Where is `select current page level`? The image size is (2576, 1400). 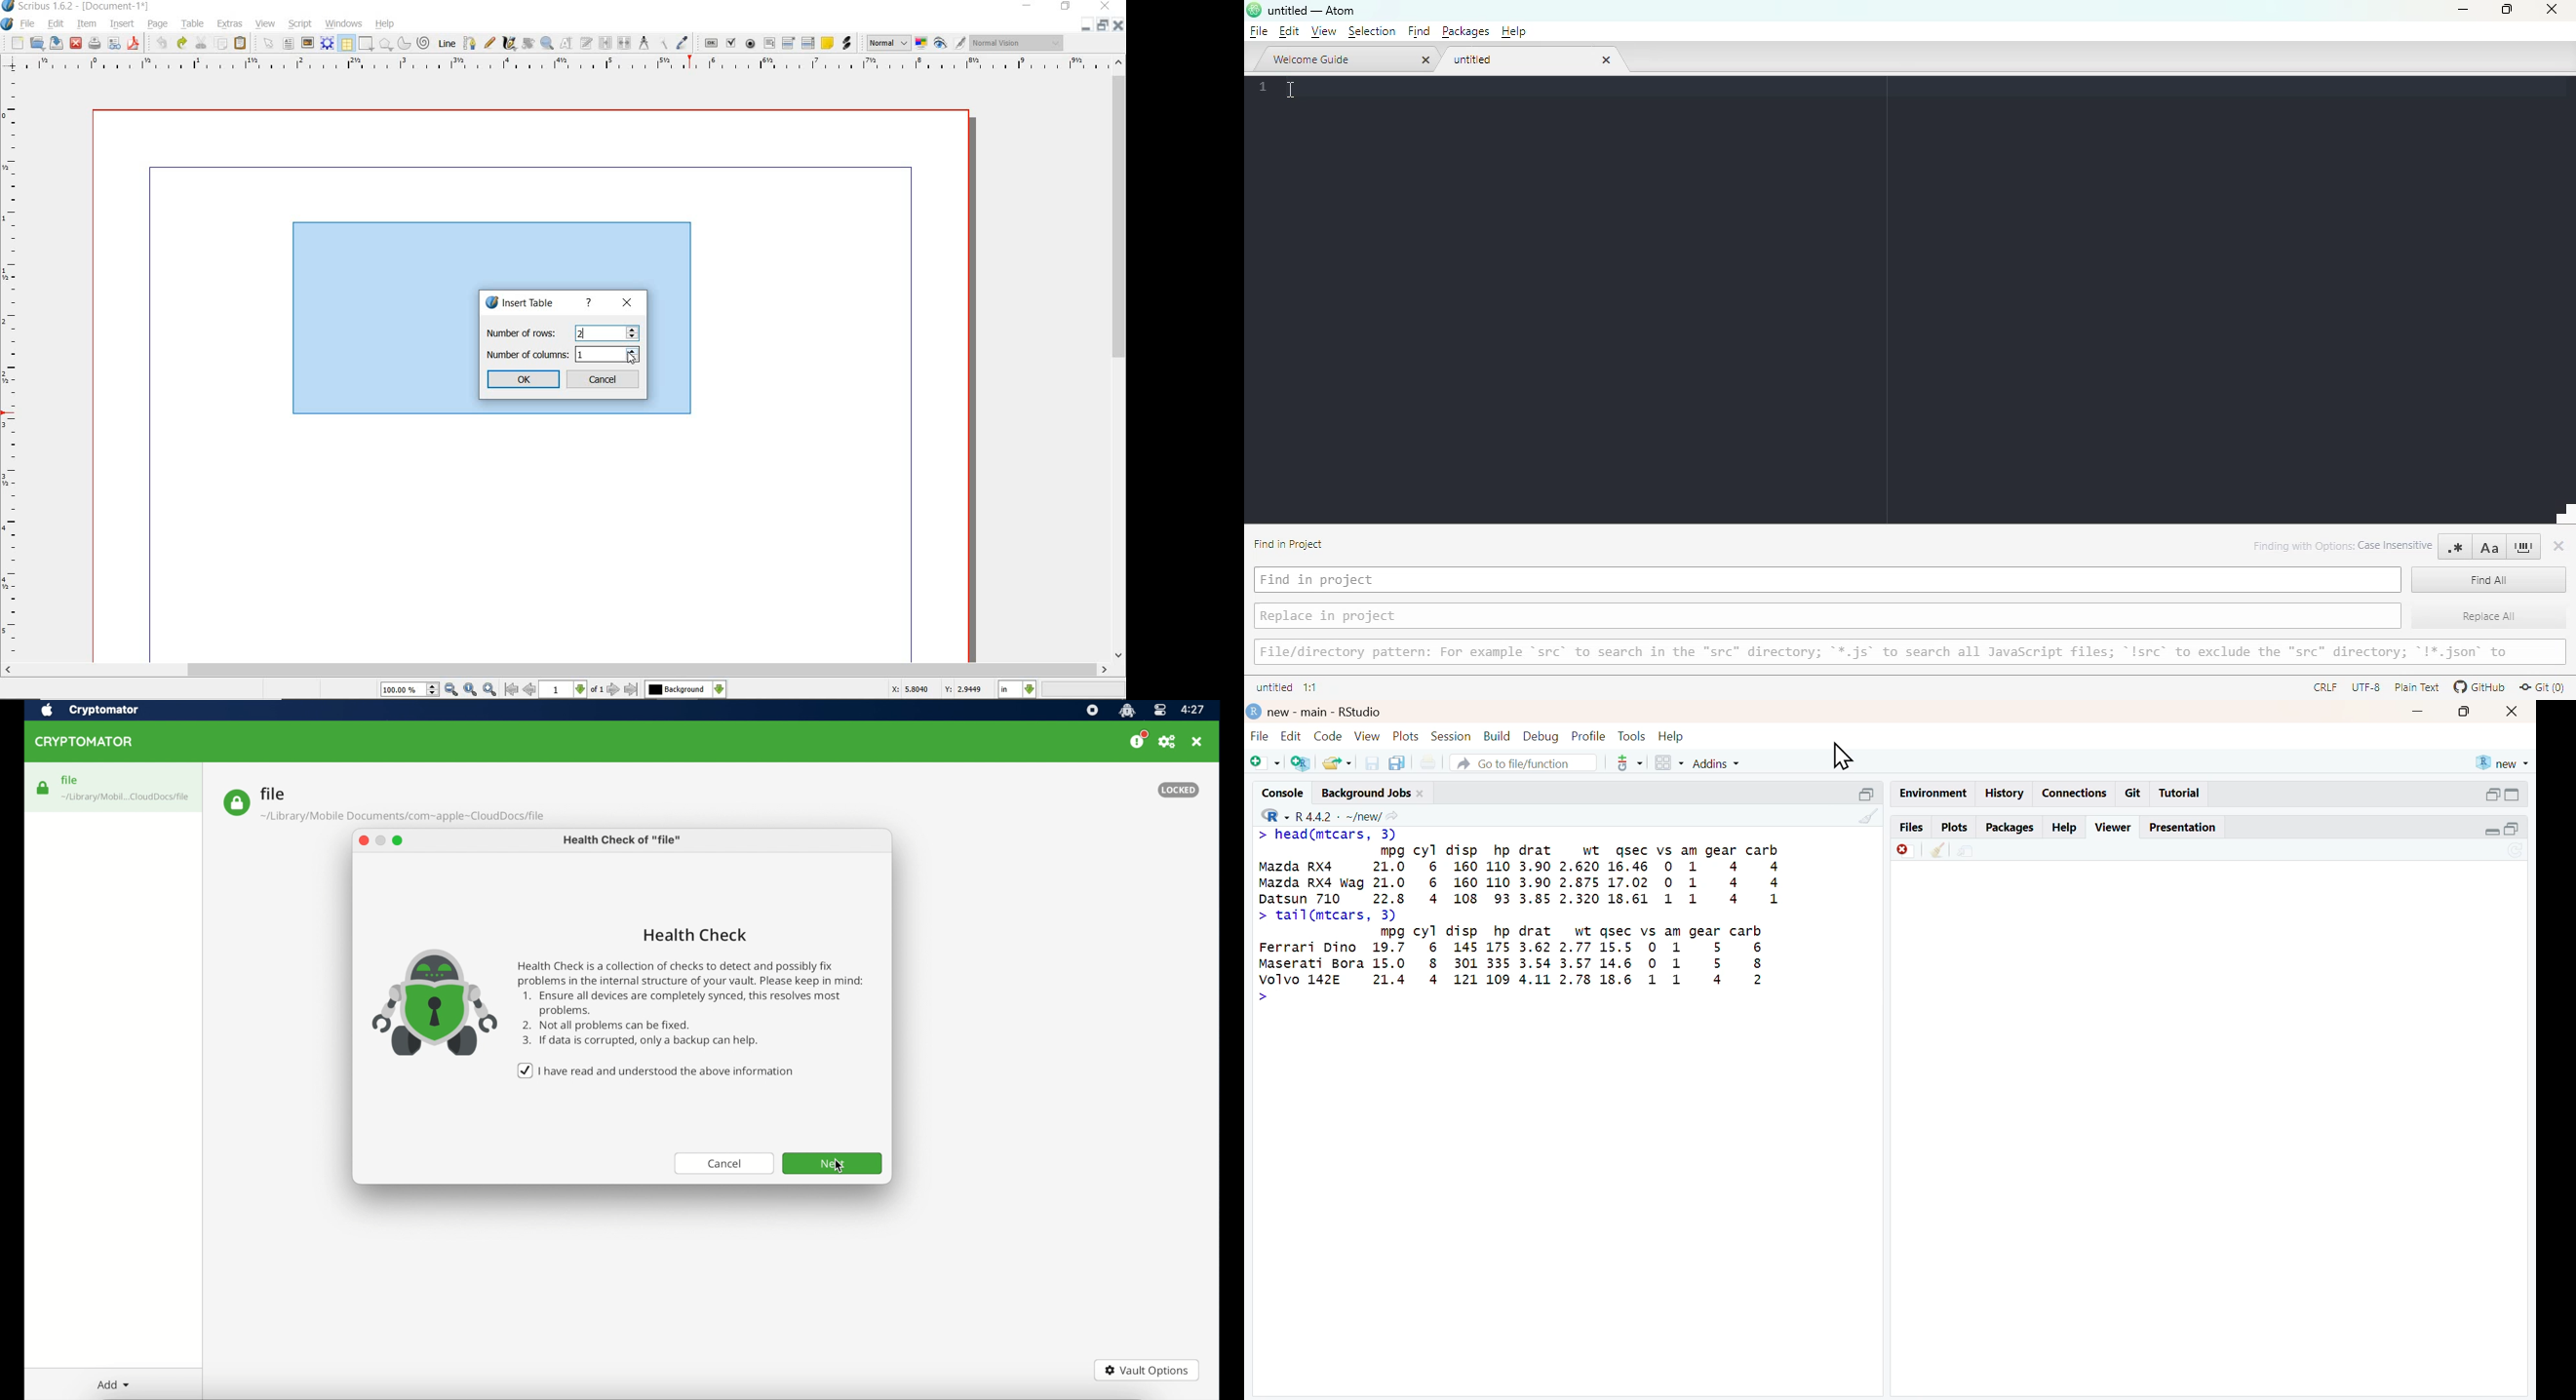 select current page level is located at coordinates (572, 689).